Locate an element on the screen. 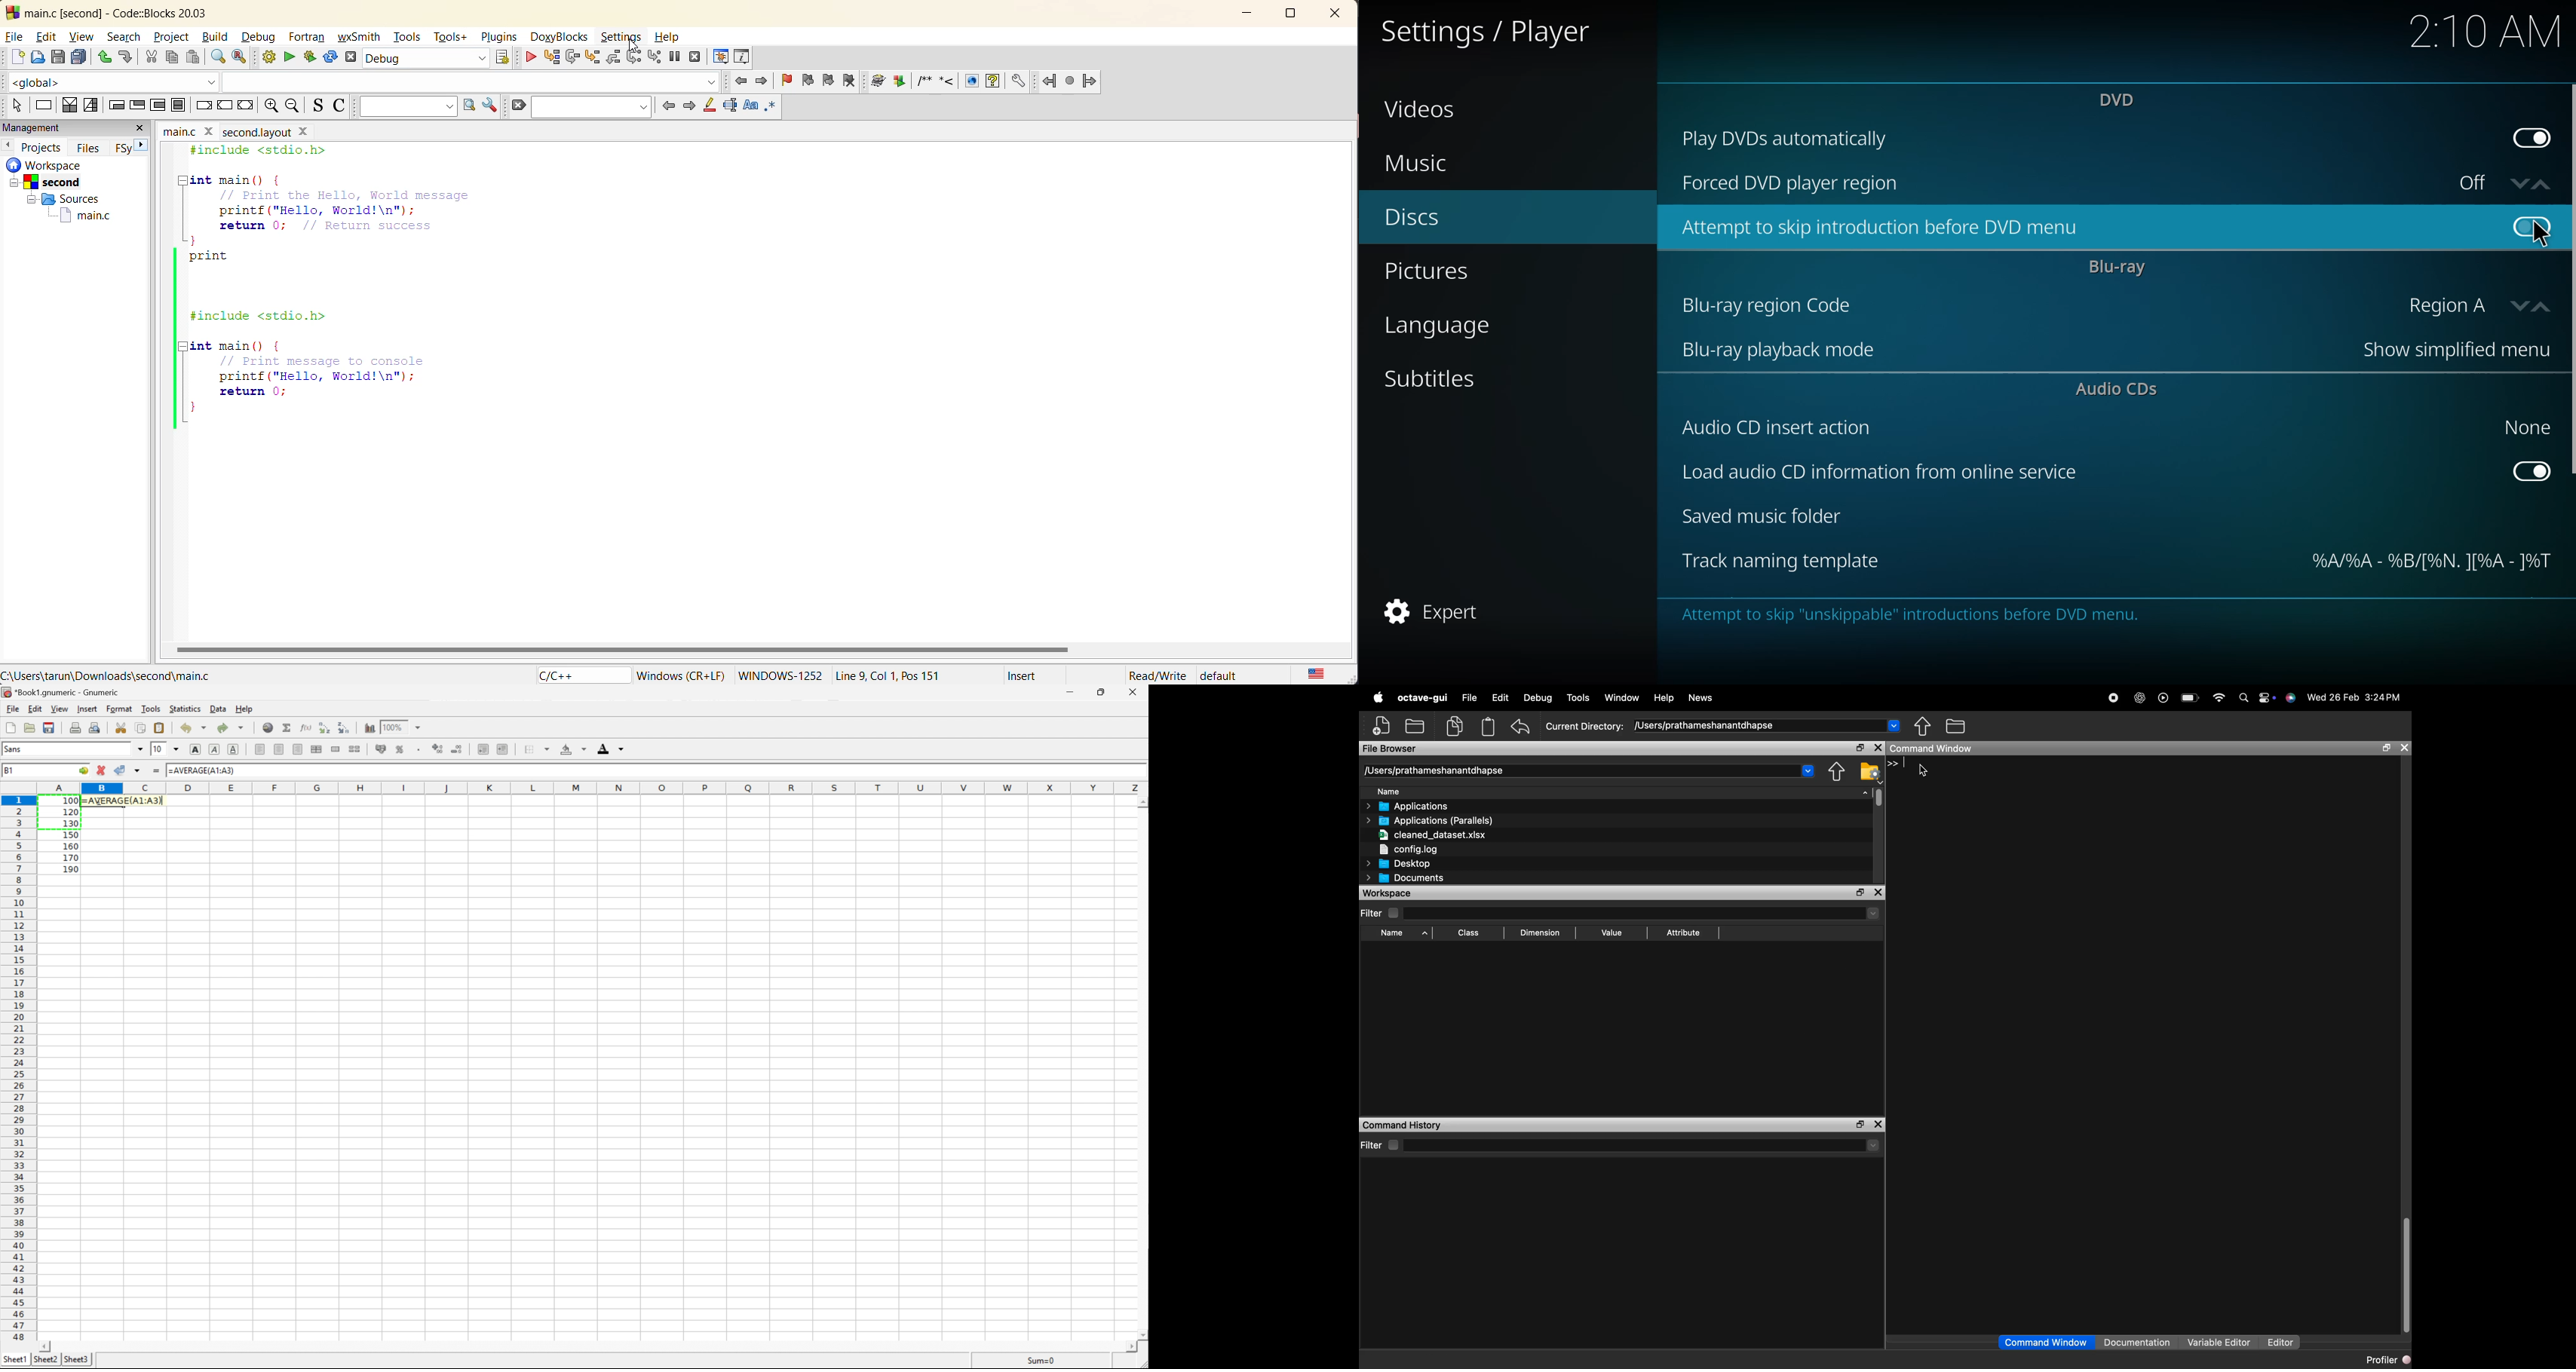 The height and width of the screenshot is (1372, 2576). Insert a chart is located at coordinates (369, 727).